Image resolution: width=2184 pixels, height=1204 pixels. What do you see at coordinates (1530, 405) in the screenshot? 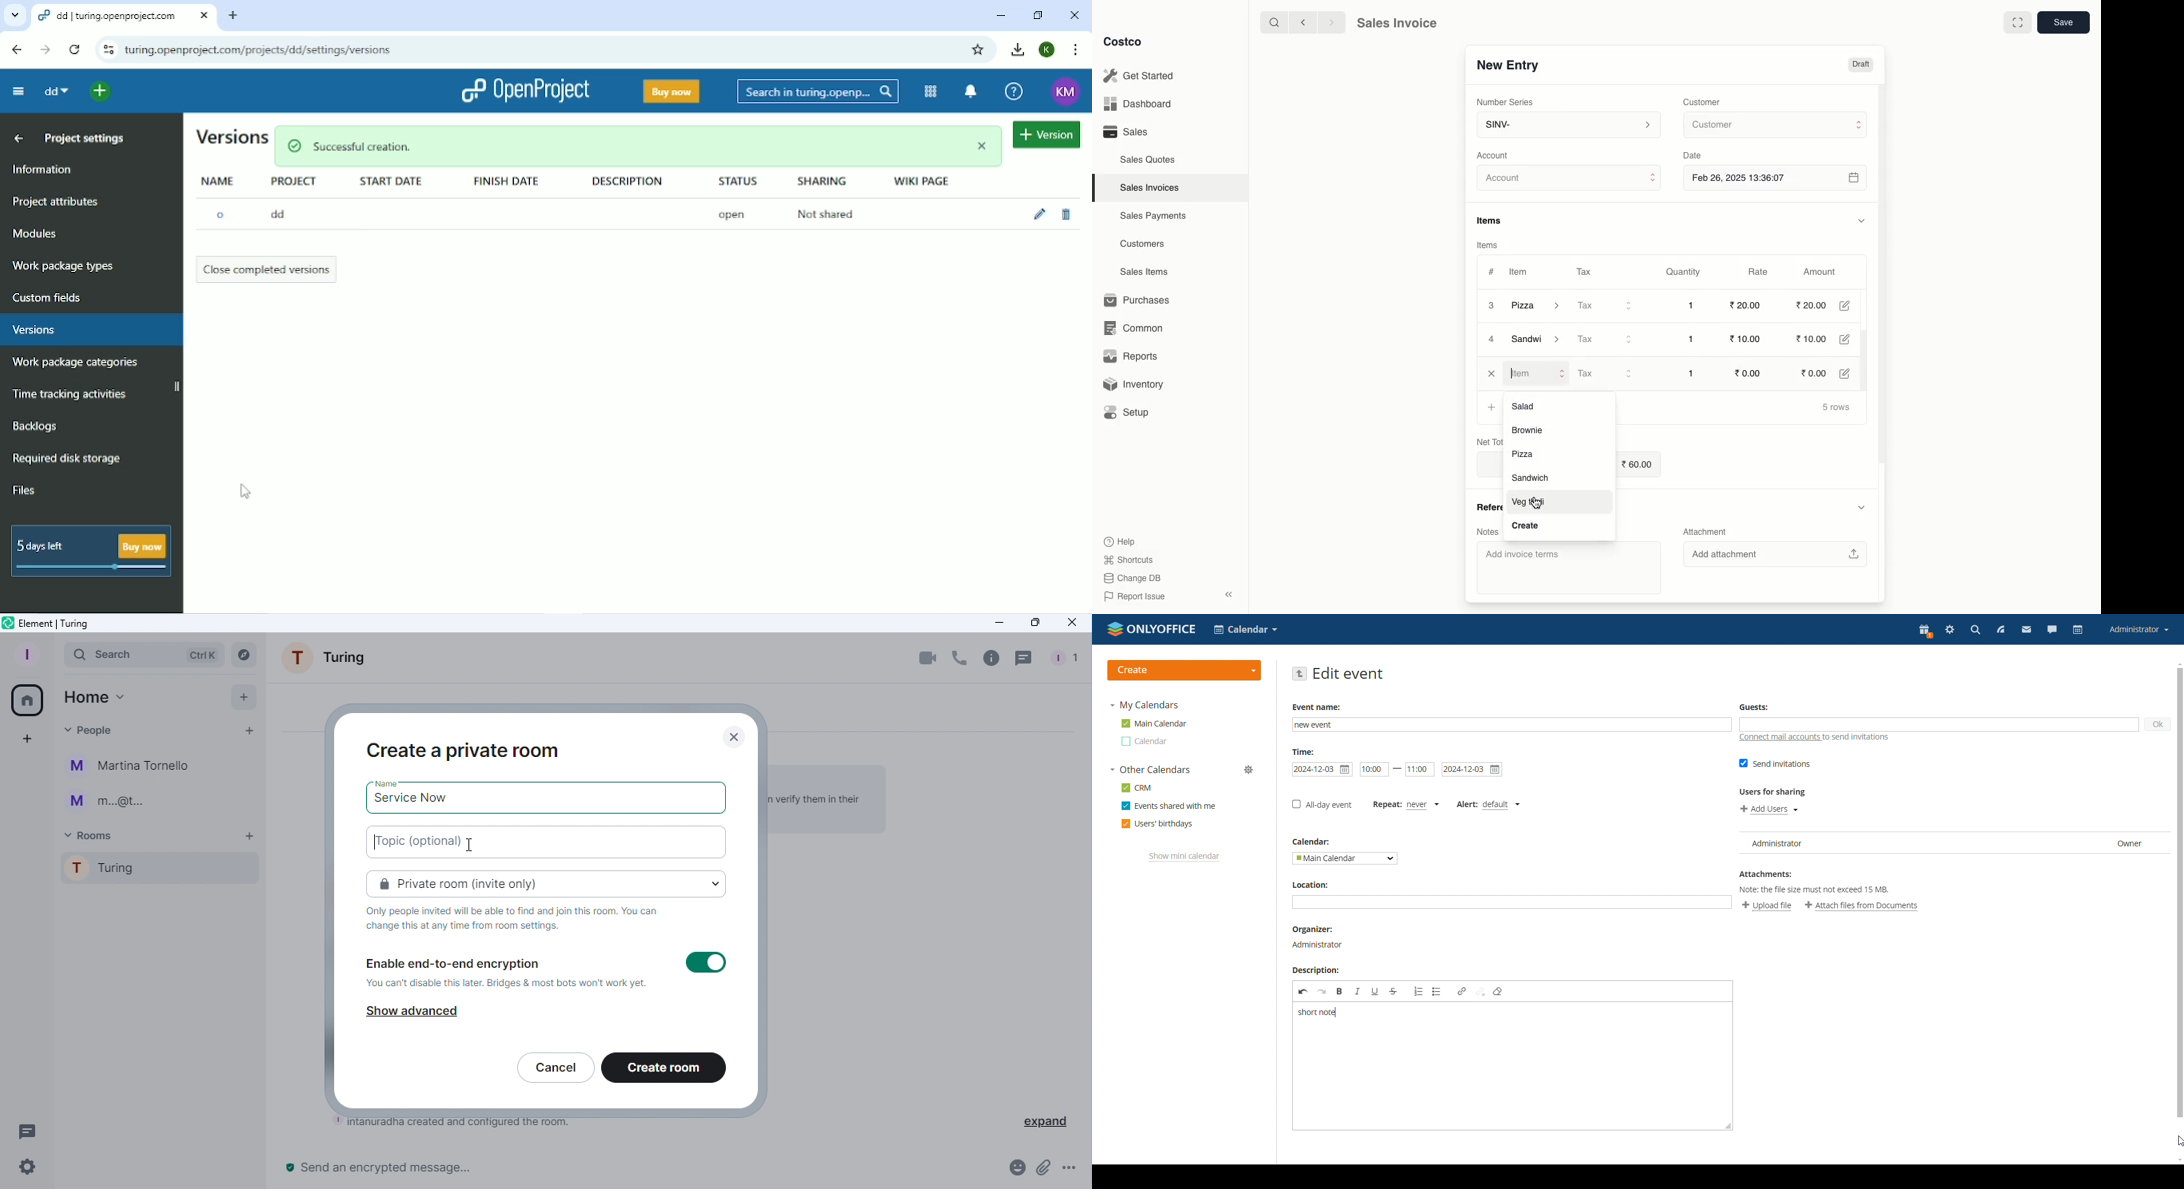
I see `Salad` at bounding box center [1530, 405].